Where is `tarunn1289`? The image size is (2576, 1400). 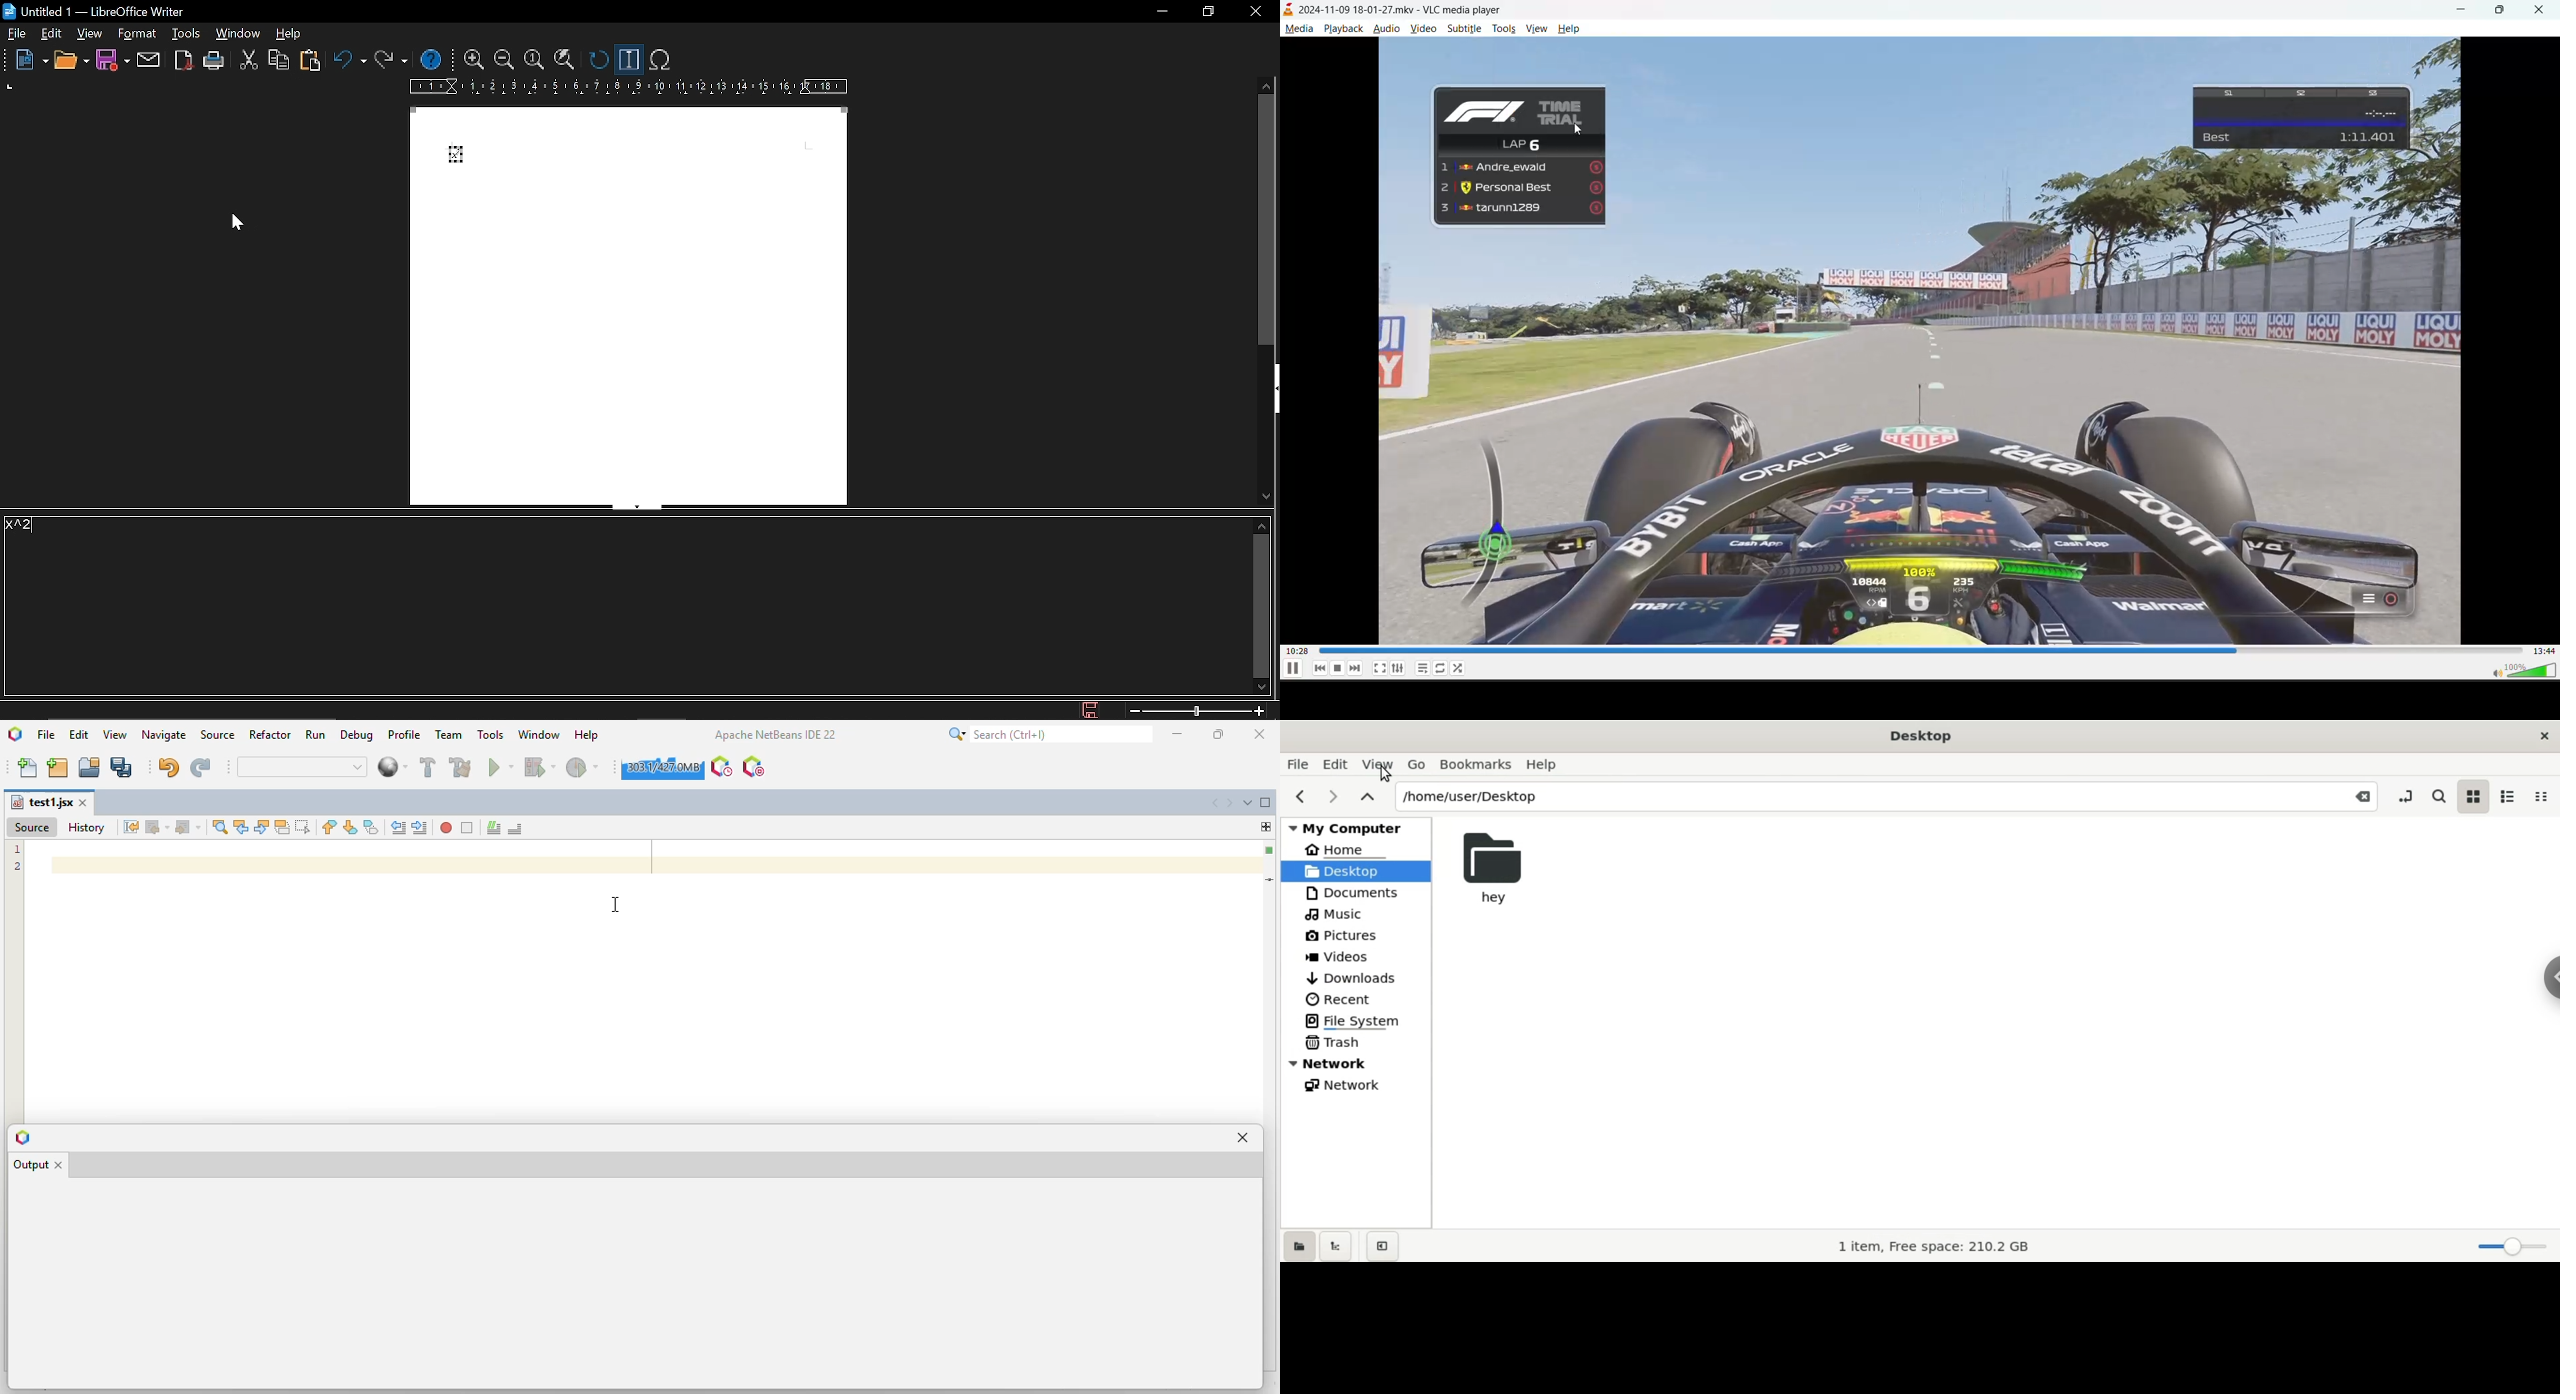 tarunn1289 is located at coordinates (1521, 211).